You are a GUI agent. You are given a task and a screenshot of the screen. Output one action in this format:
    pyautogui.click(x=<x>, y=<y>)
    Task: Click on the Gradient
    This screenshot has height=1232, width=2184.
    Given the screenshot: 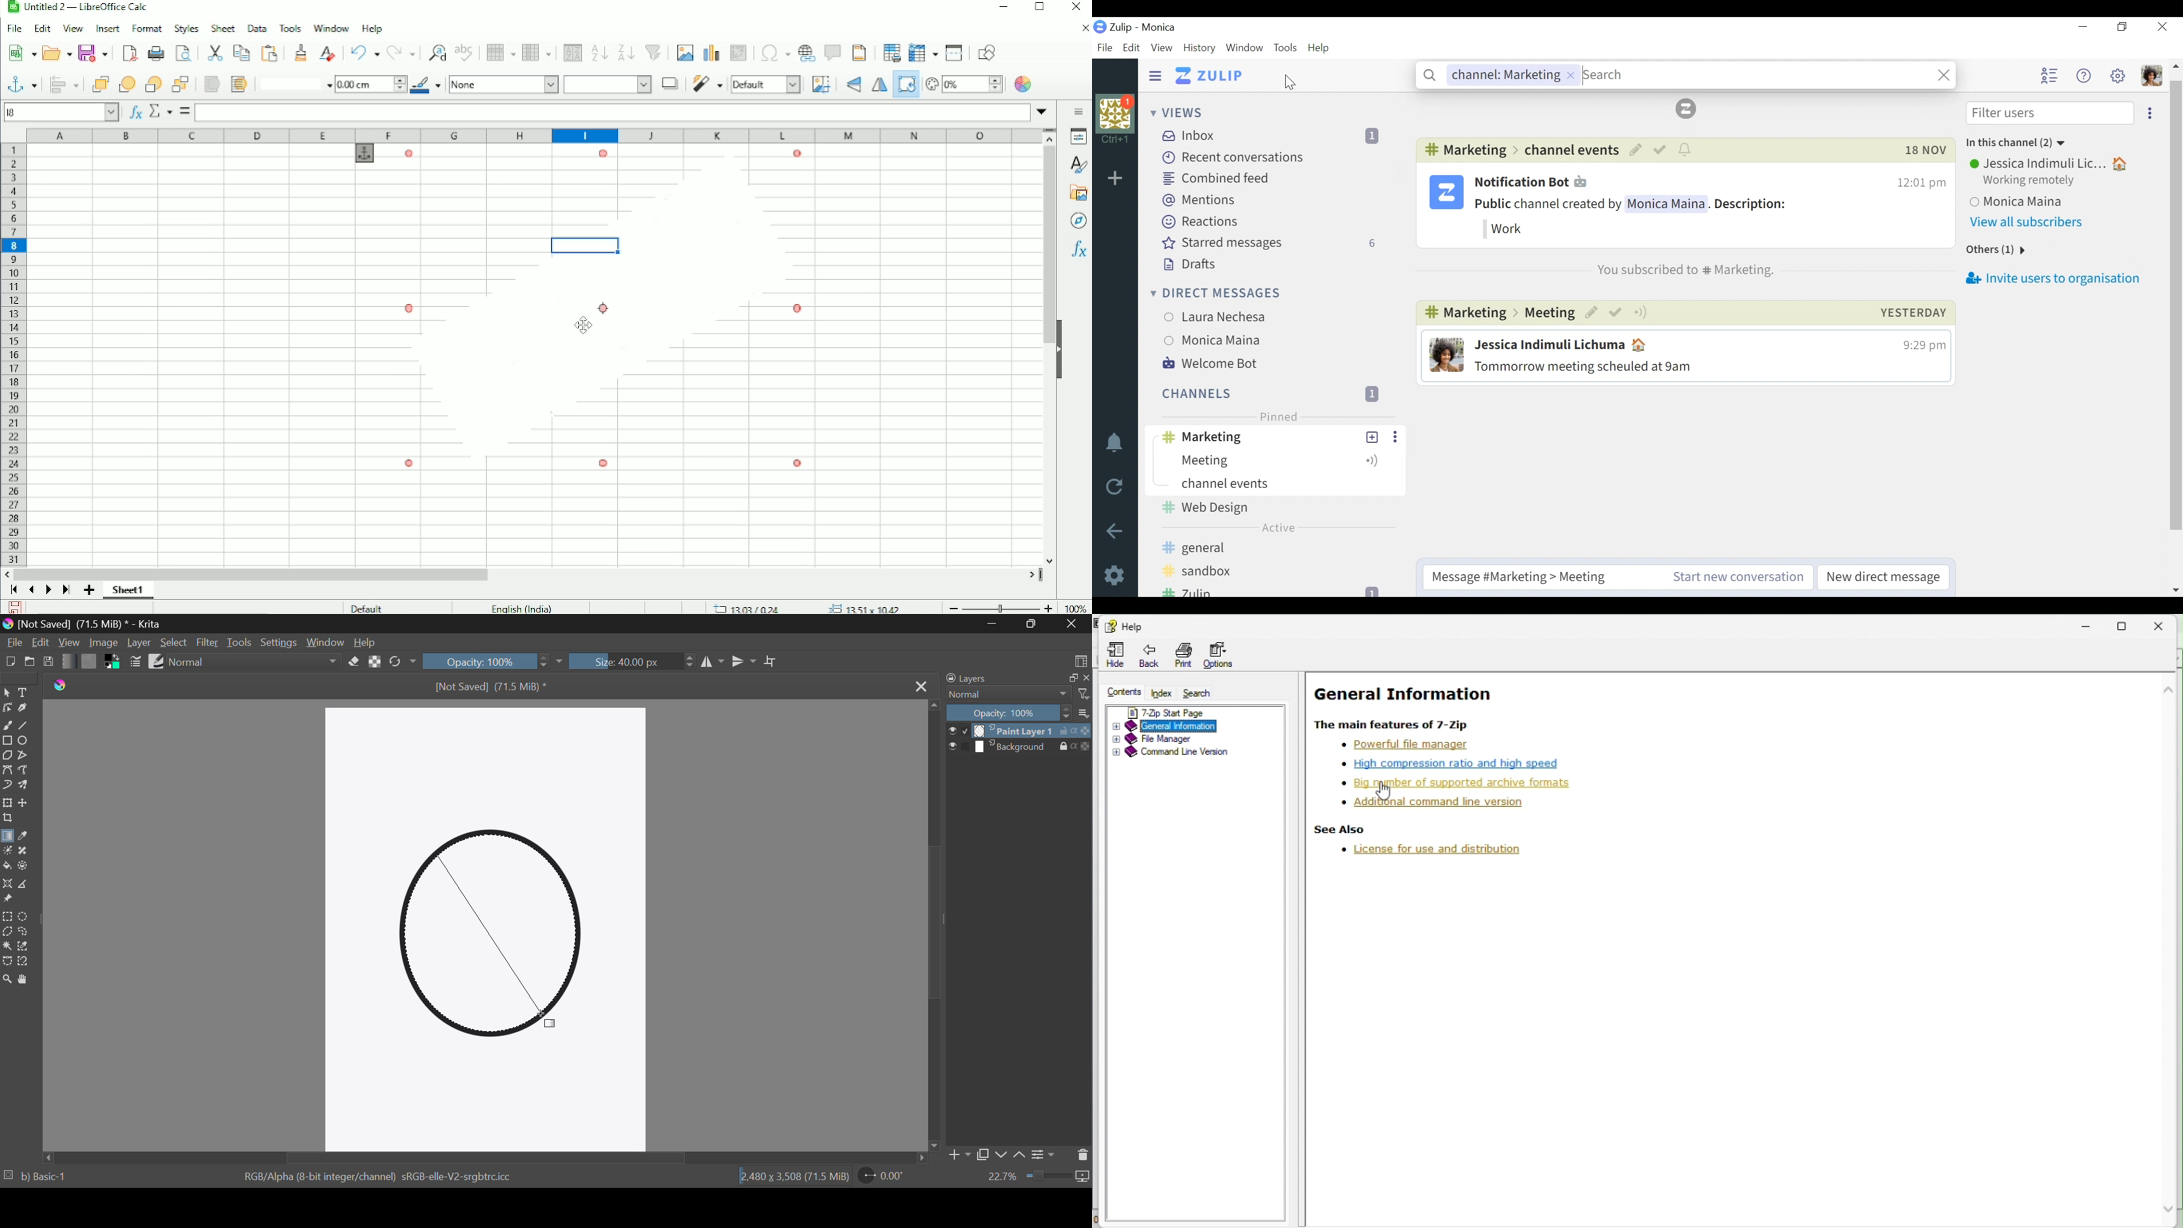 What is the action you would take?
    pyautogui.click(x=72, y=663)
    